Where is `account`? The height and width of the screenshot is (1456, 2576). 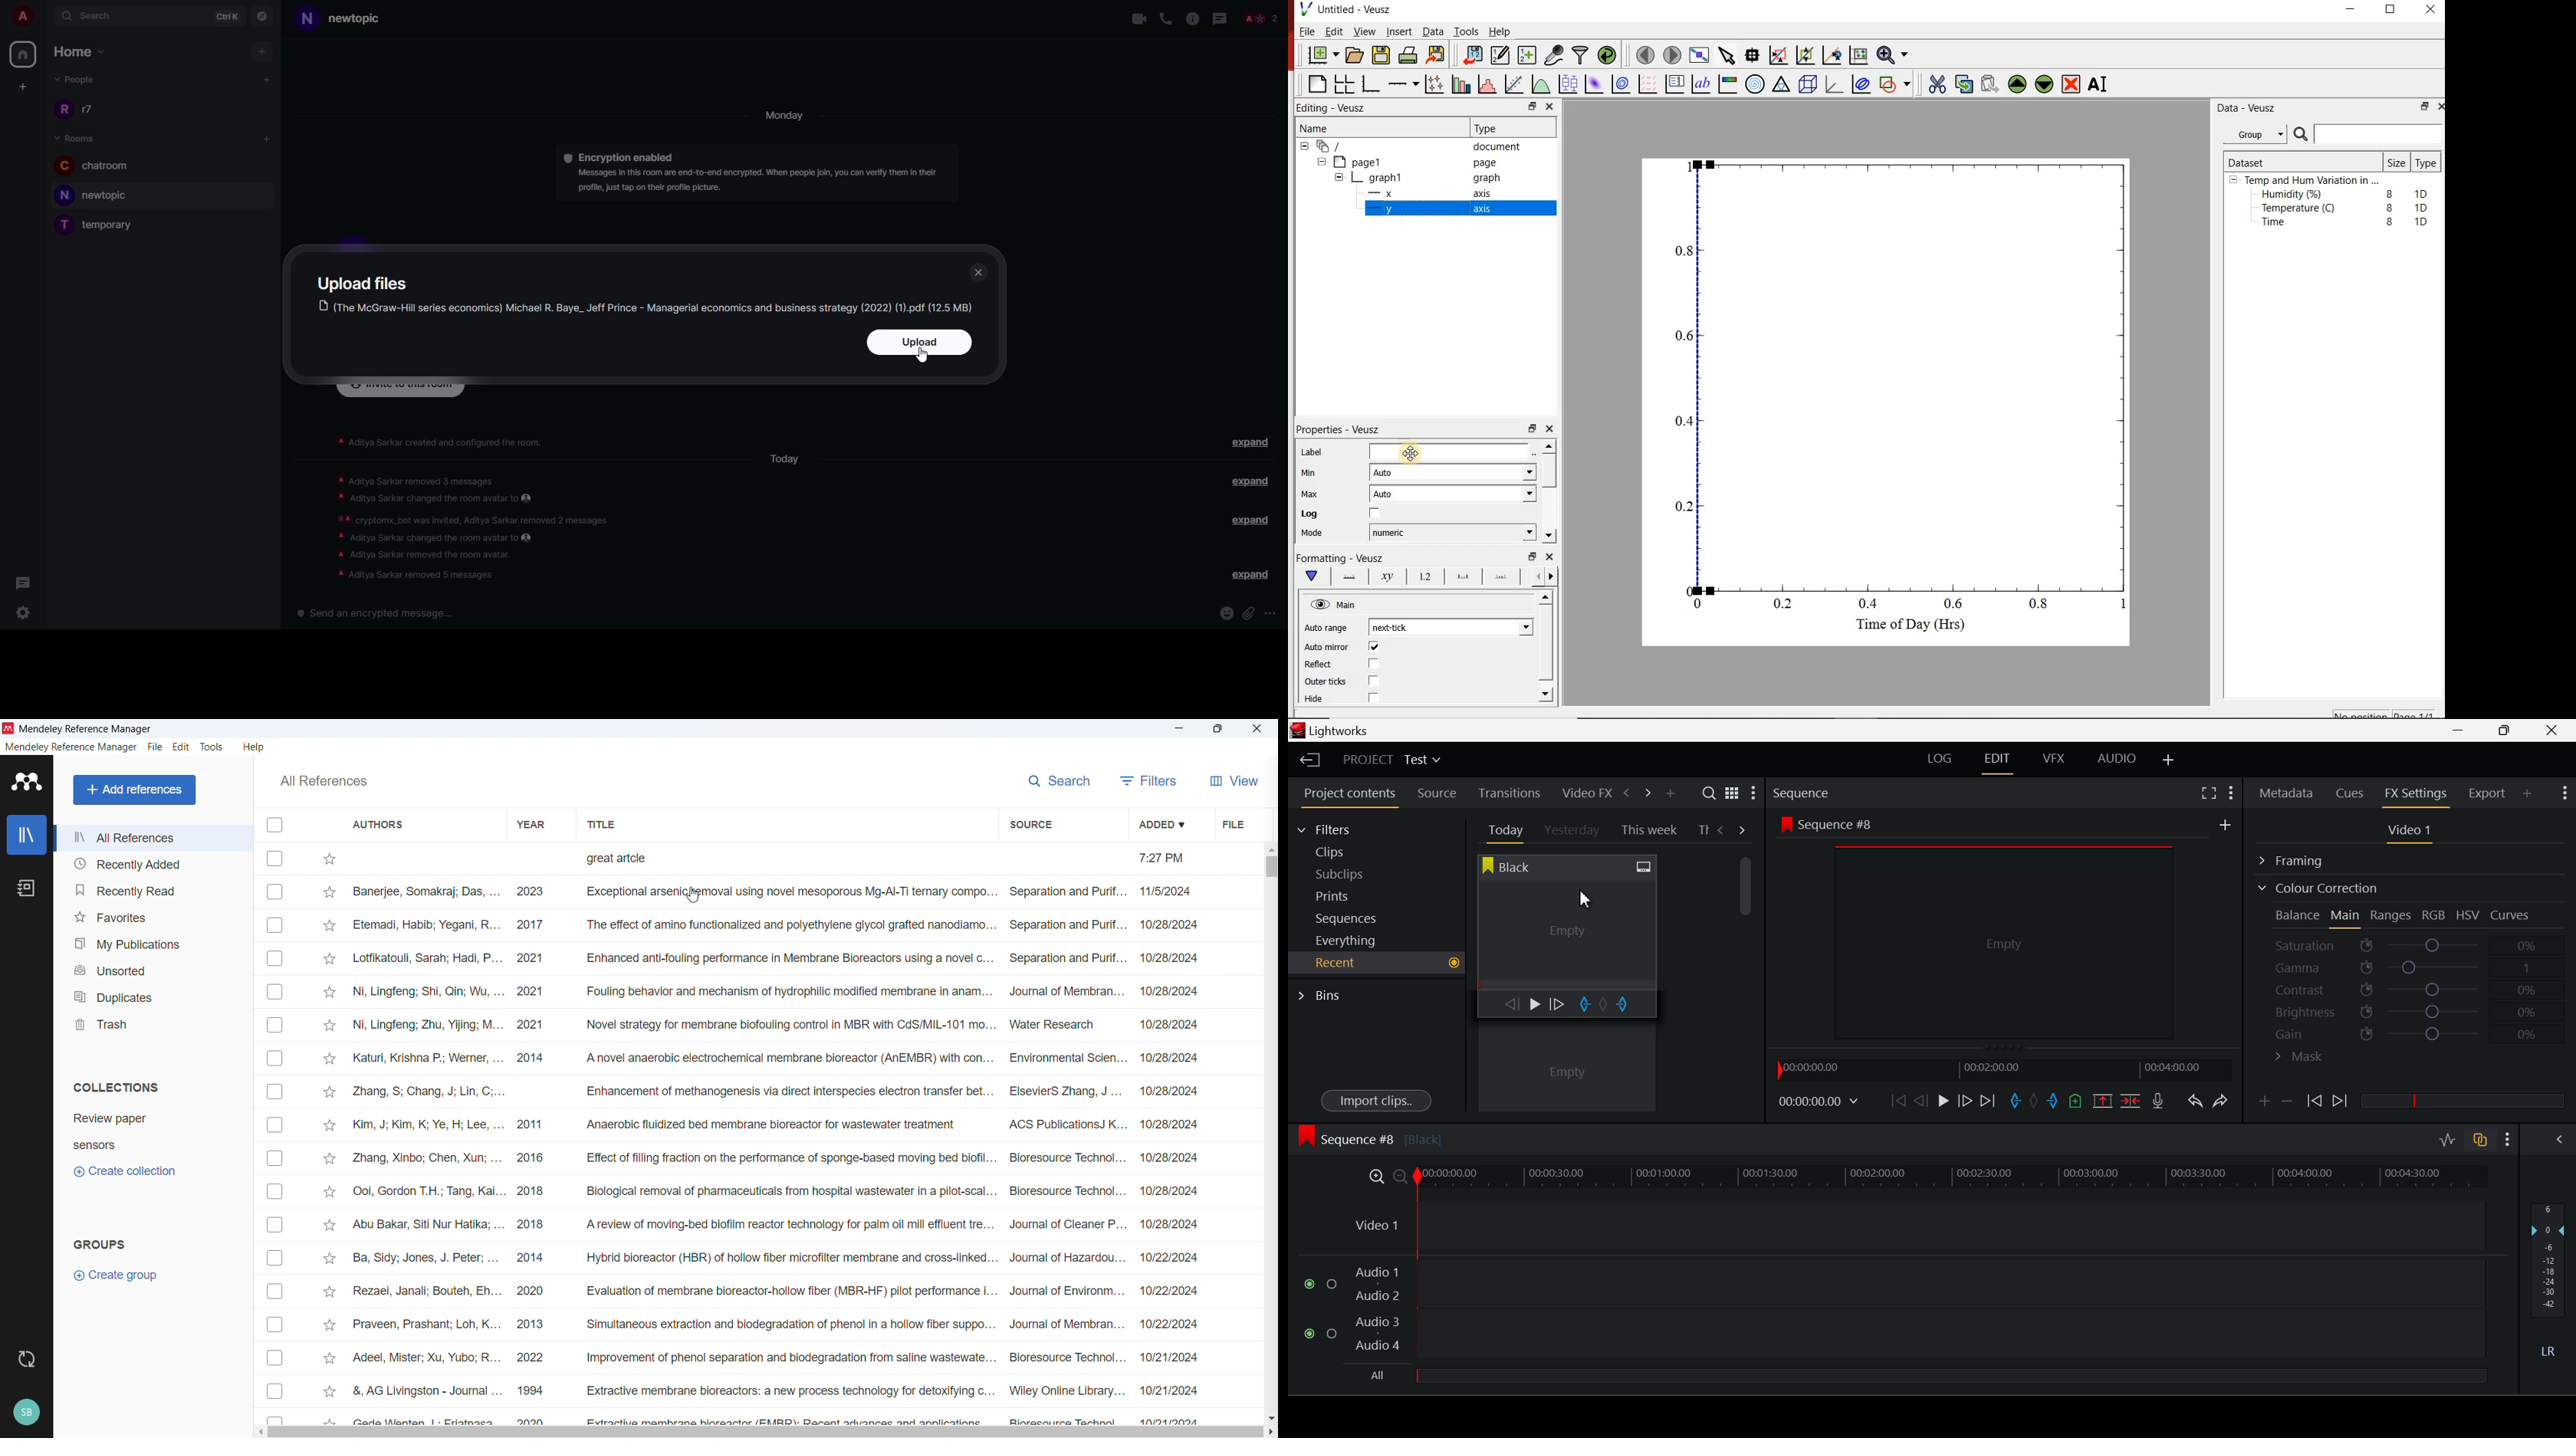 account is located at coordinates (20, 13).